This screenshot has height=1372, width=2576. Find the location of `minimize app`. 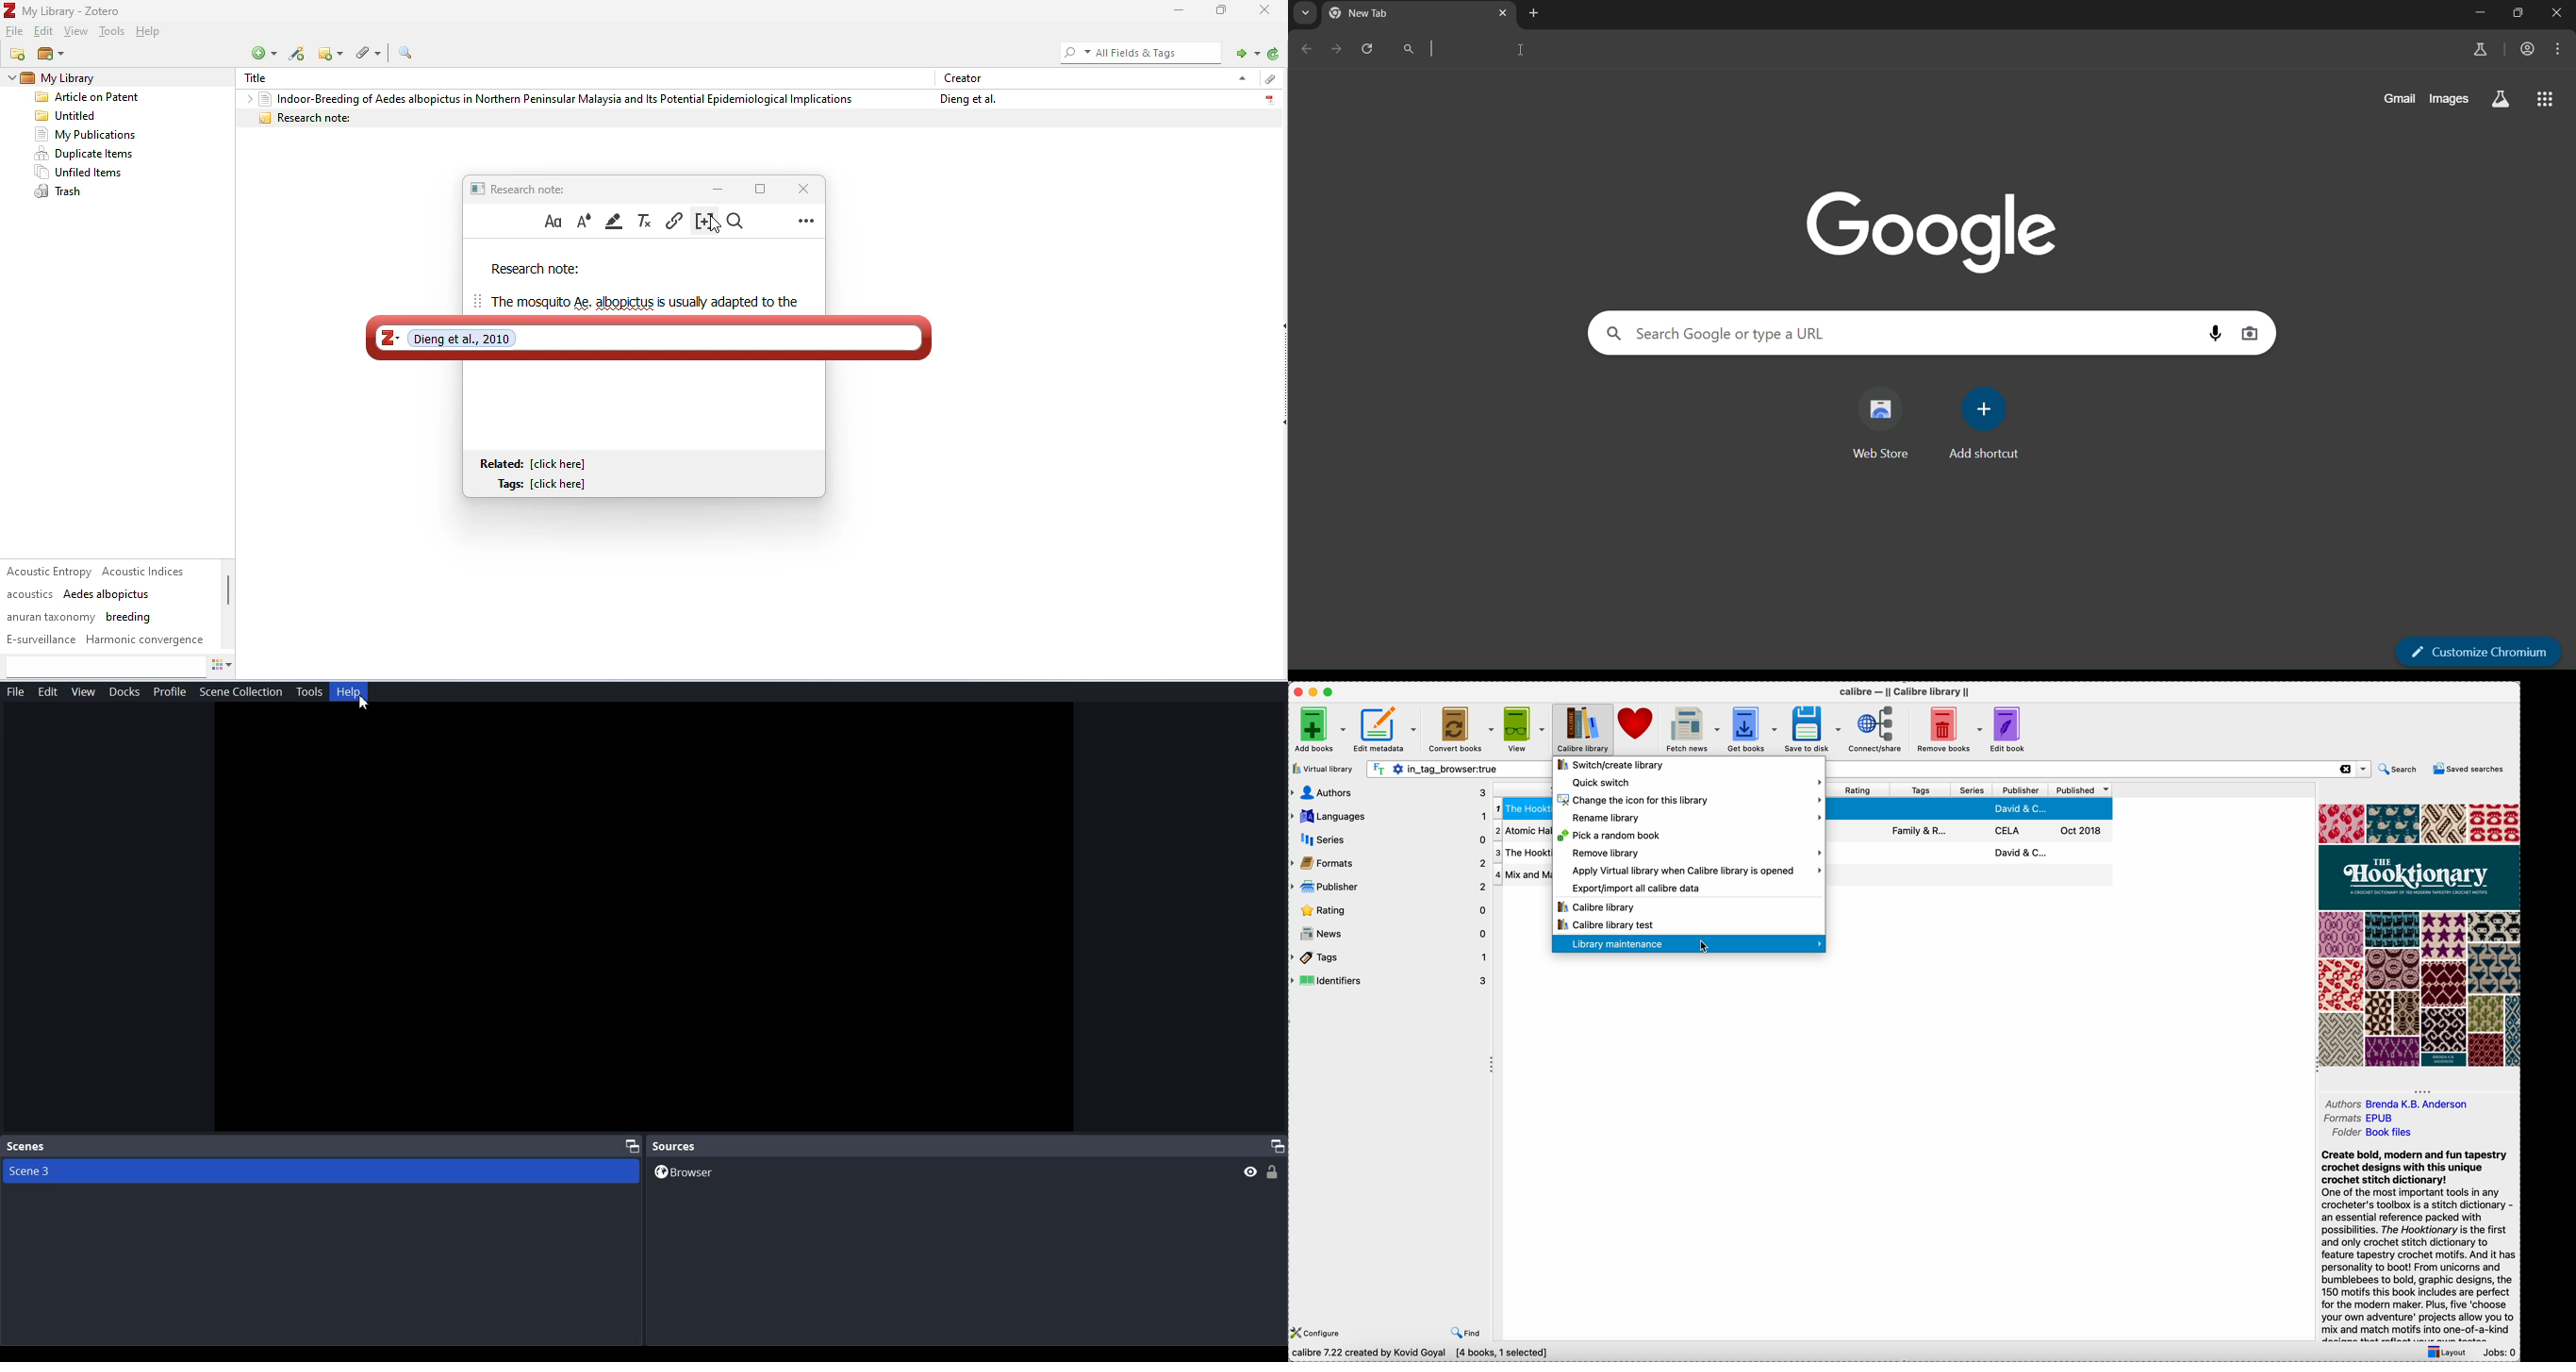

minimize app is located at coordinates (1313, 690).